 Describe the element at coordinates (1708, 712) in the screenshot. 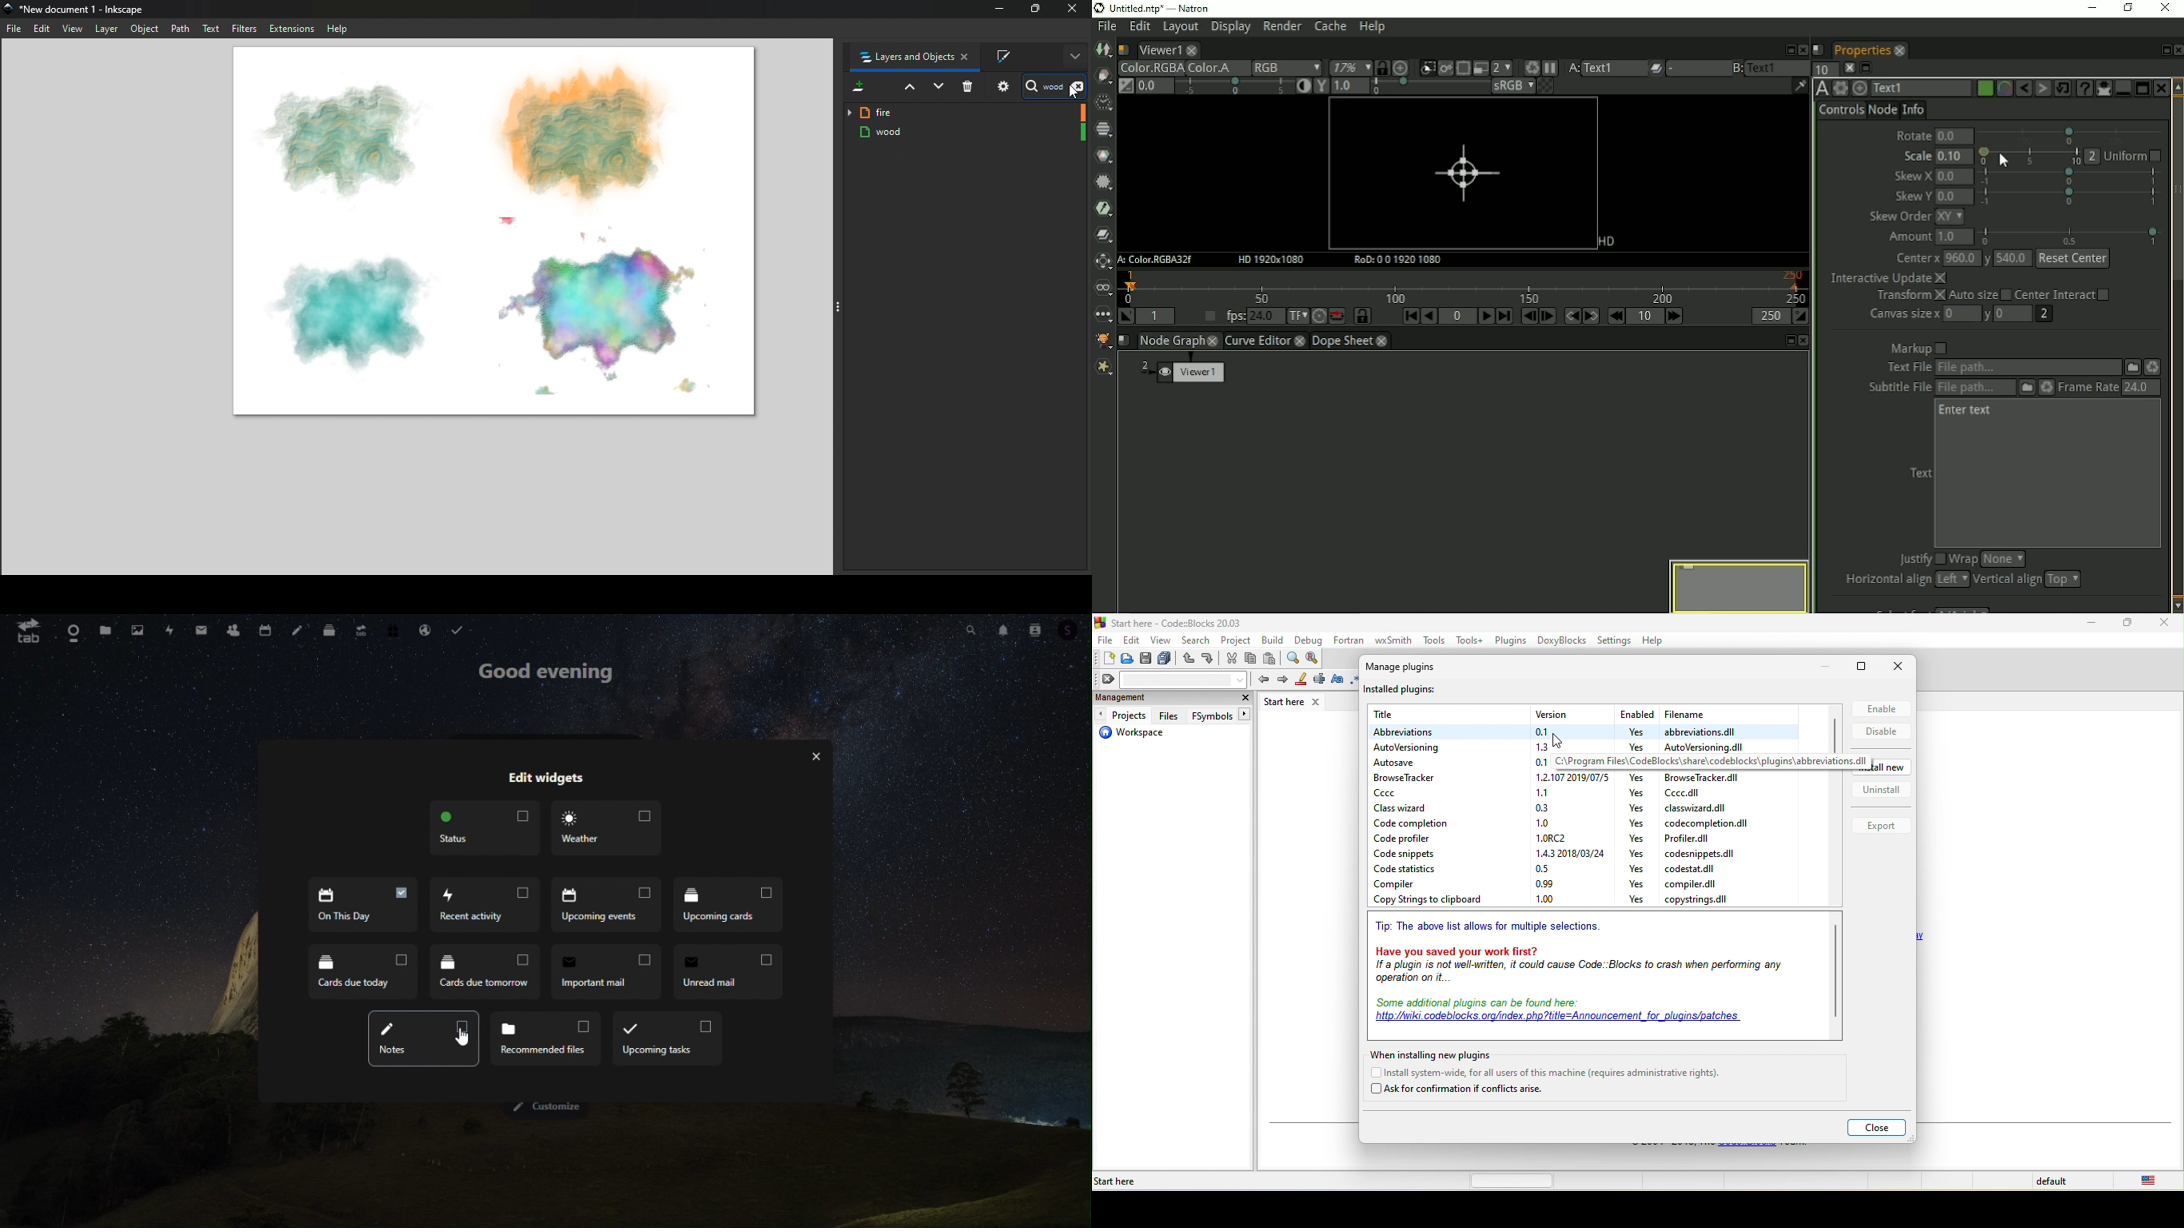

I see `filename` at that location.